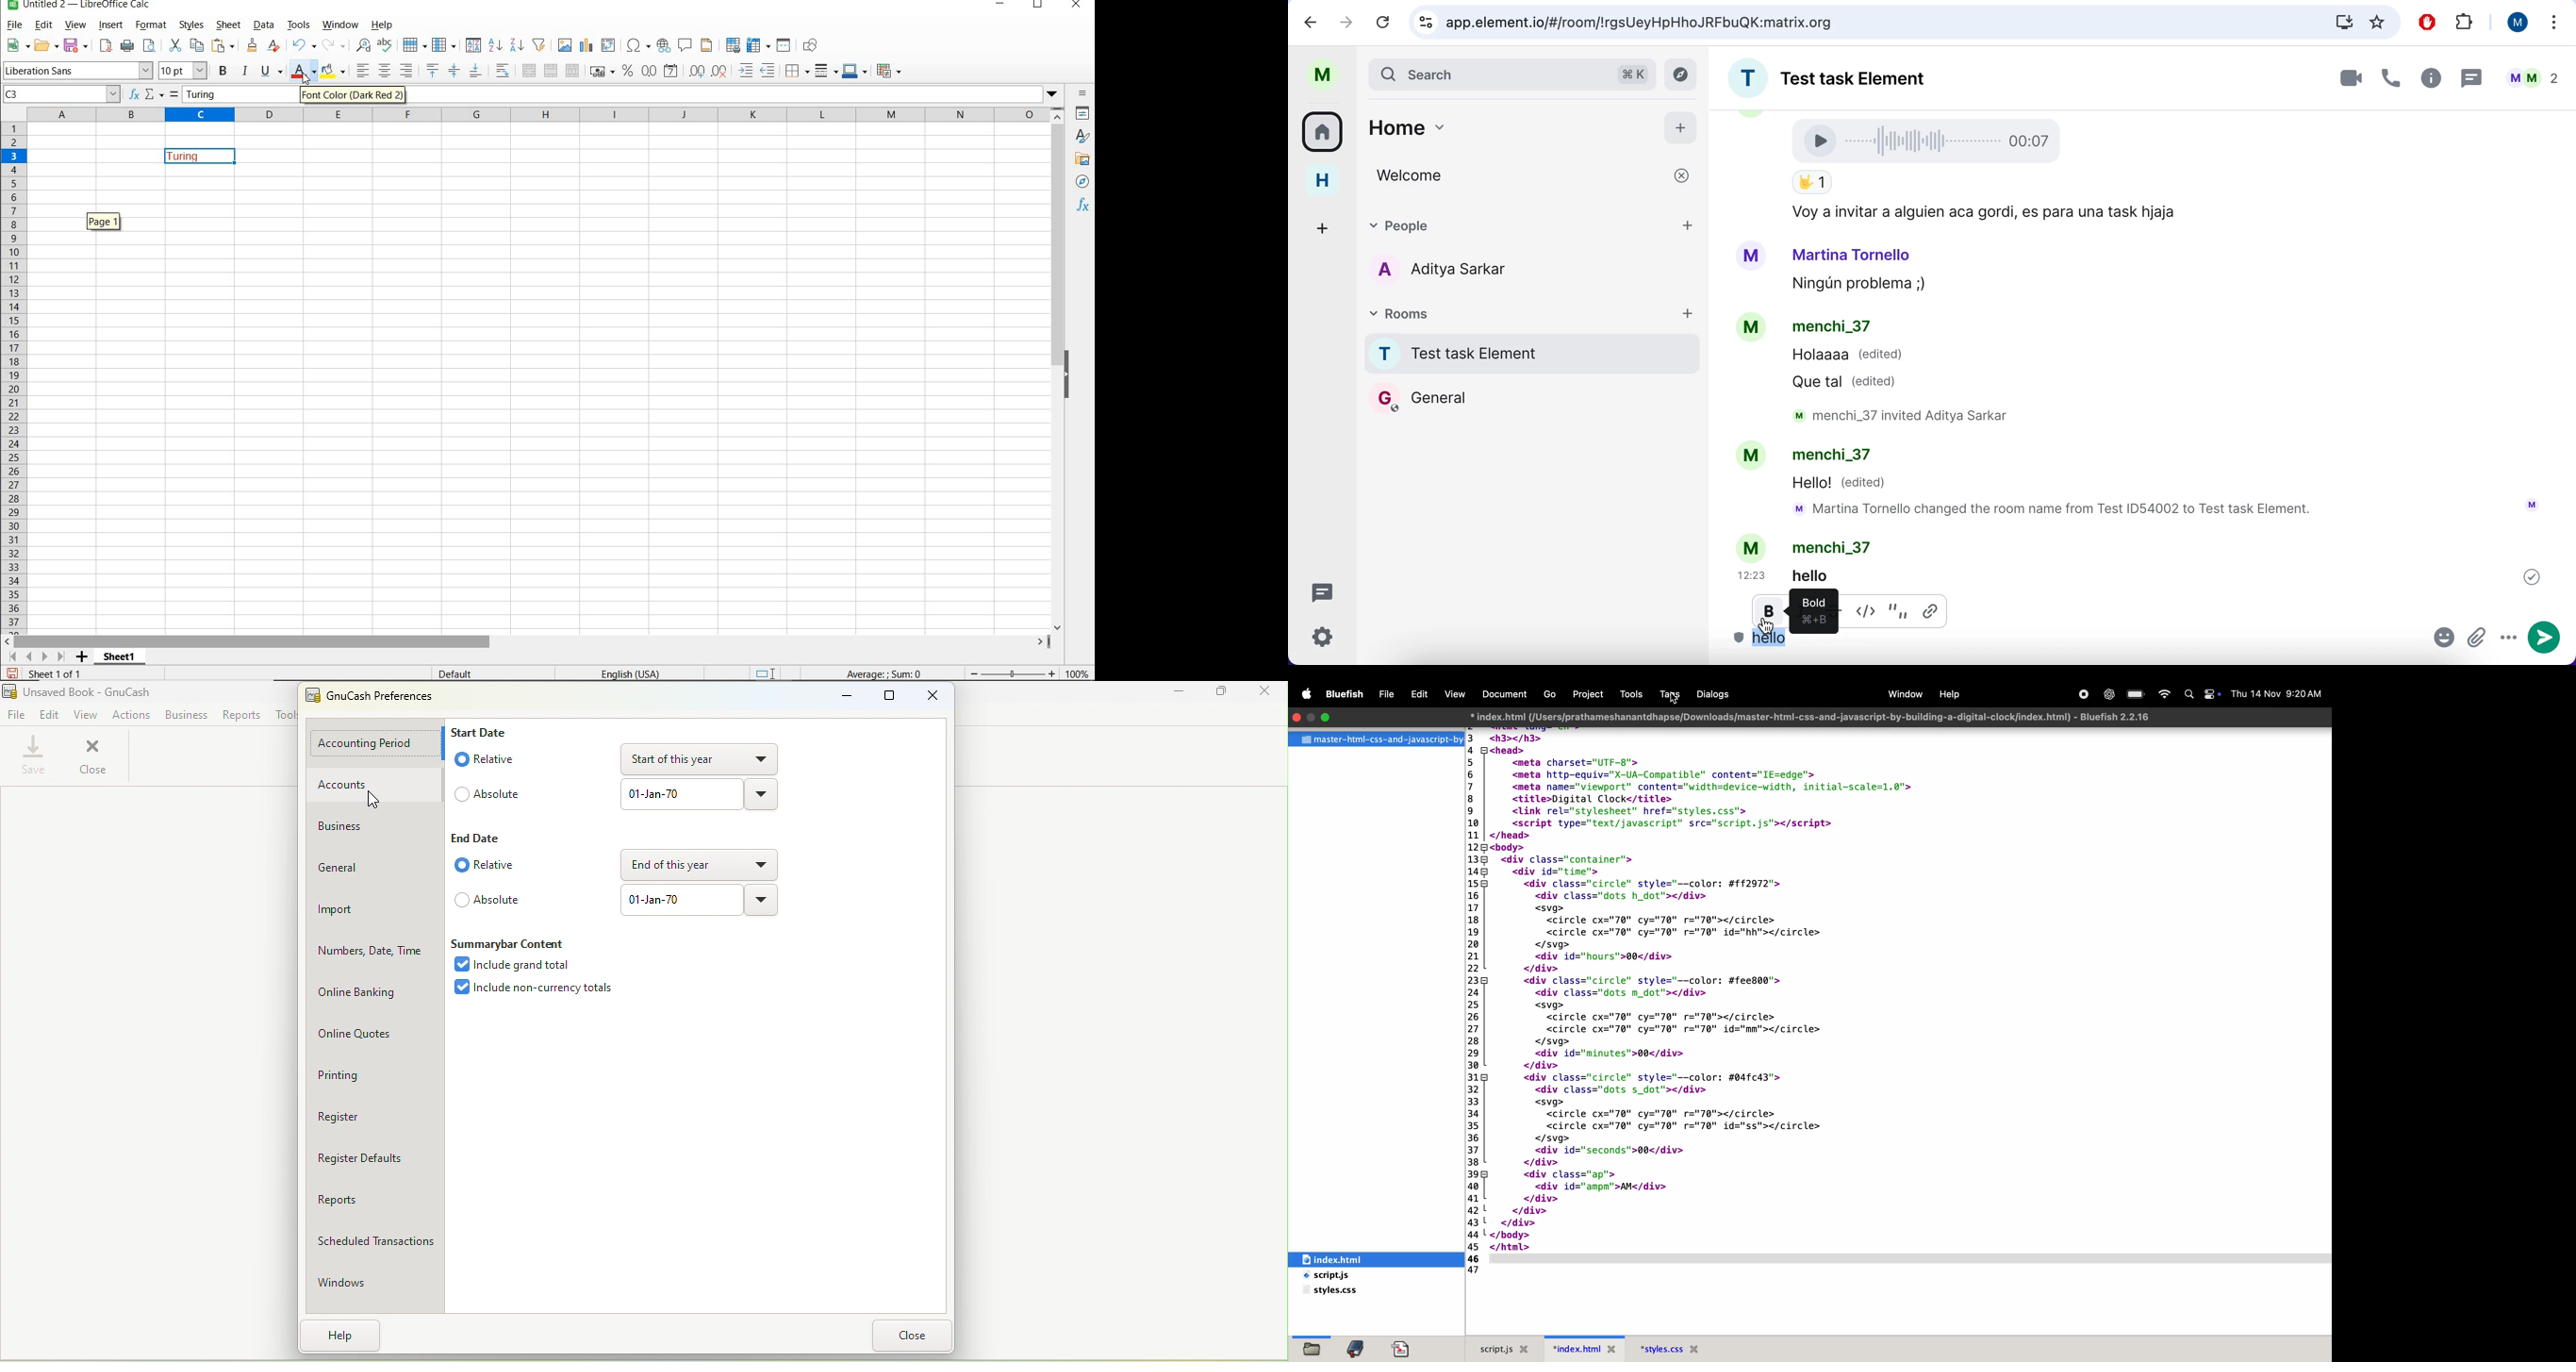 The width and height of the screenshot is (2576, 1372). Describe the element at coordinates (1811, 183) in the screenshot. I see `Thumbs up Emoji` at that location.